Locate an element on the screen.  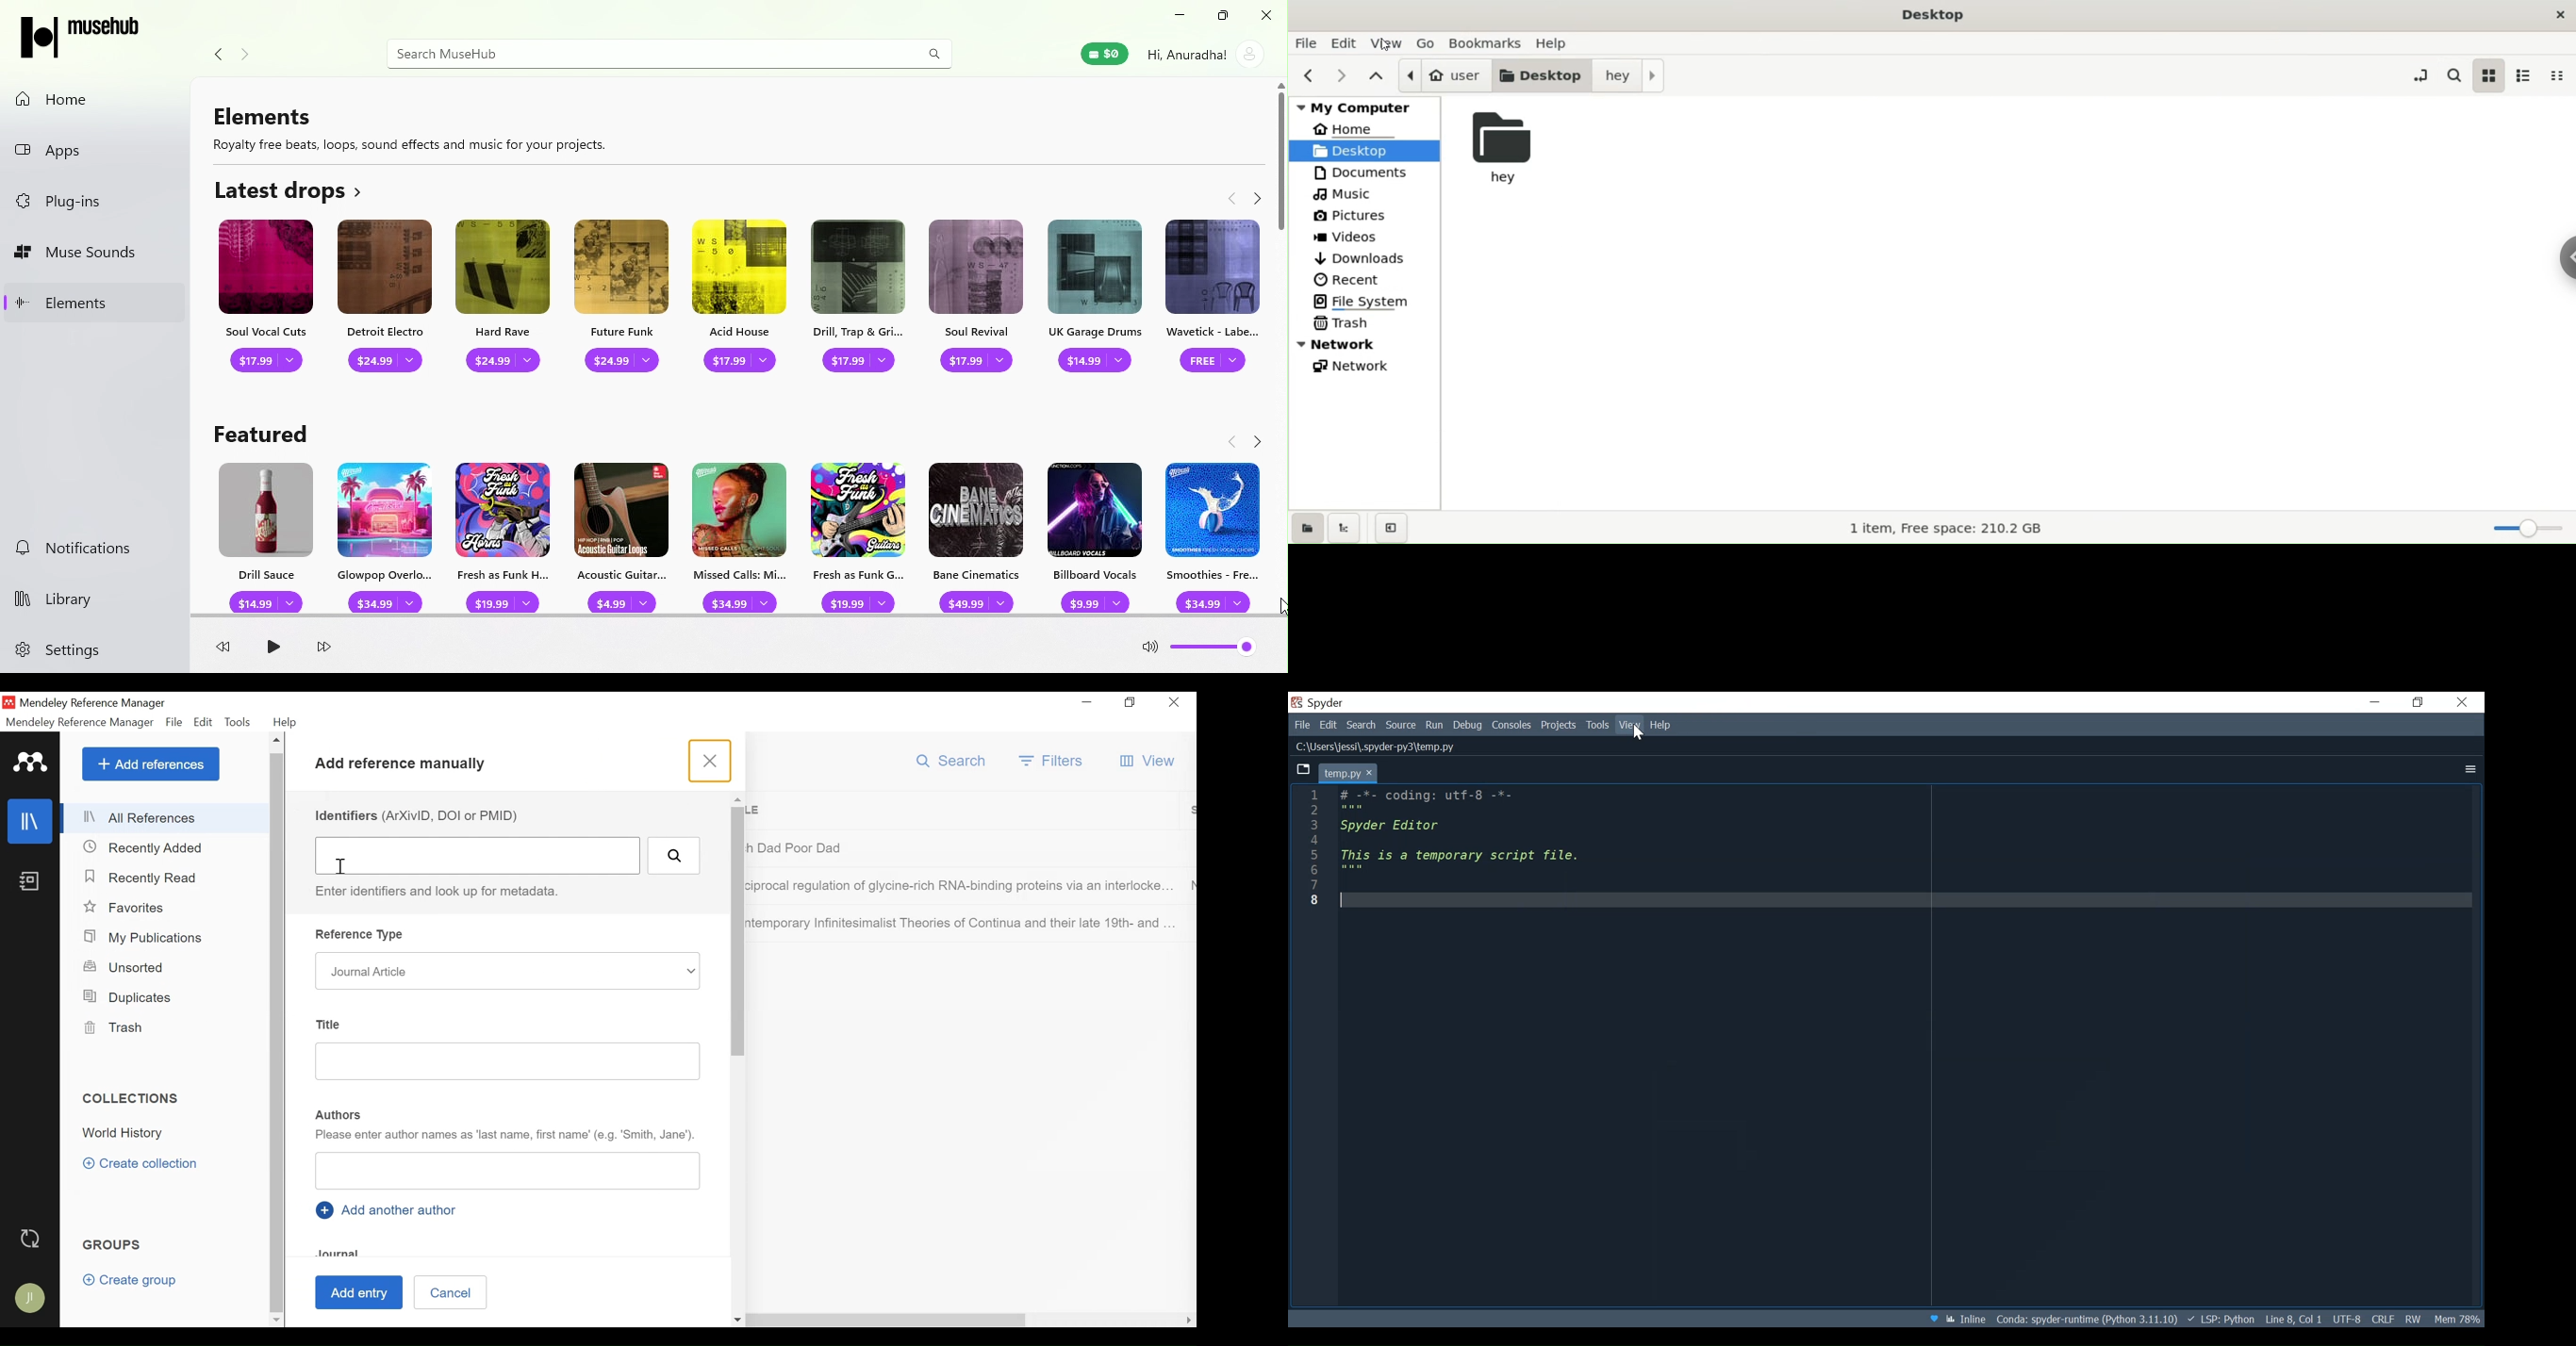
Add Entry is located at coordinates (362, 1292).